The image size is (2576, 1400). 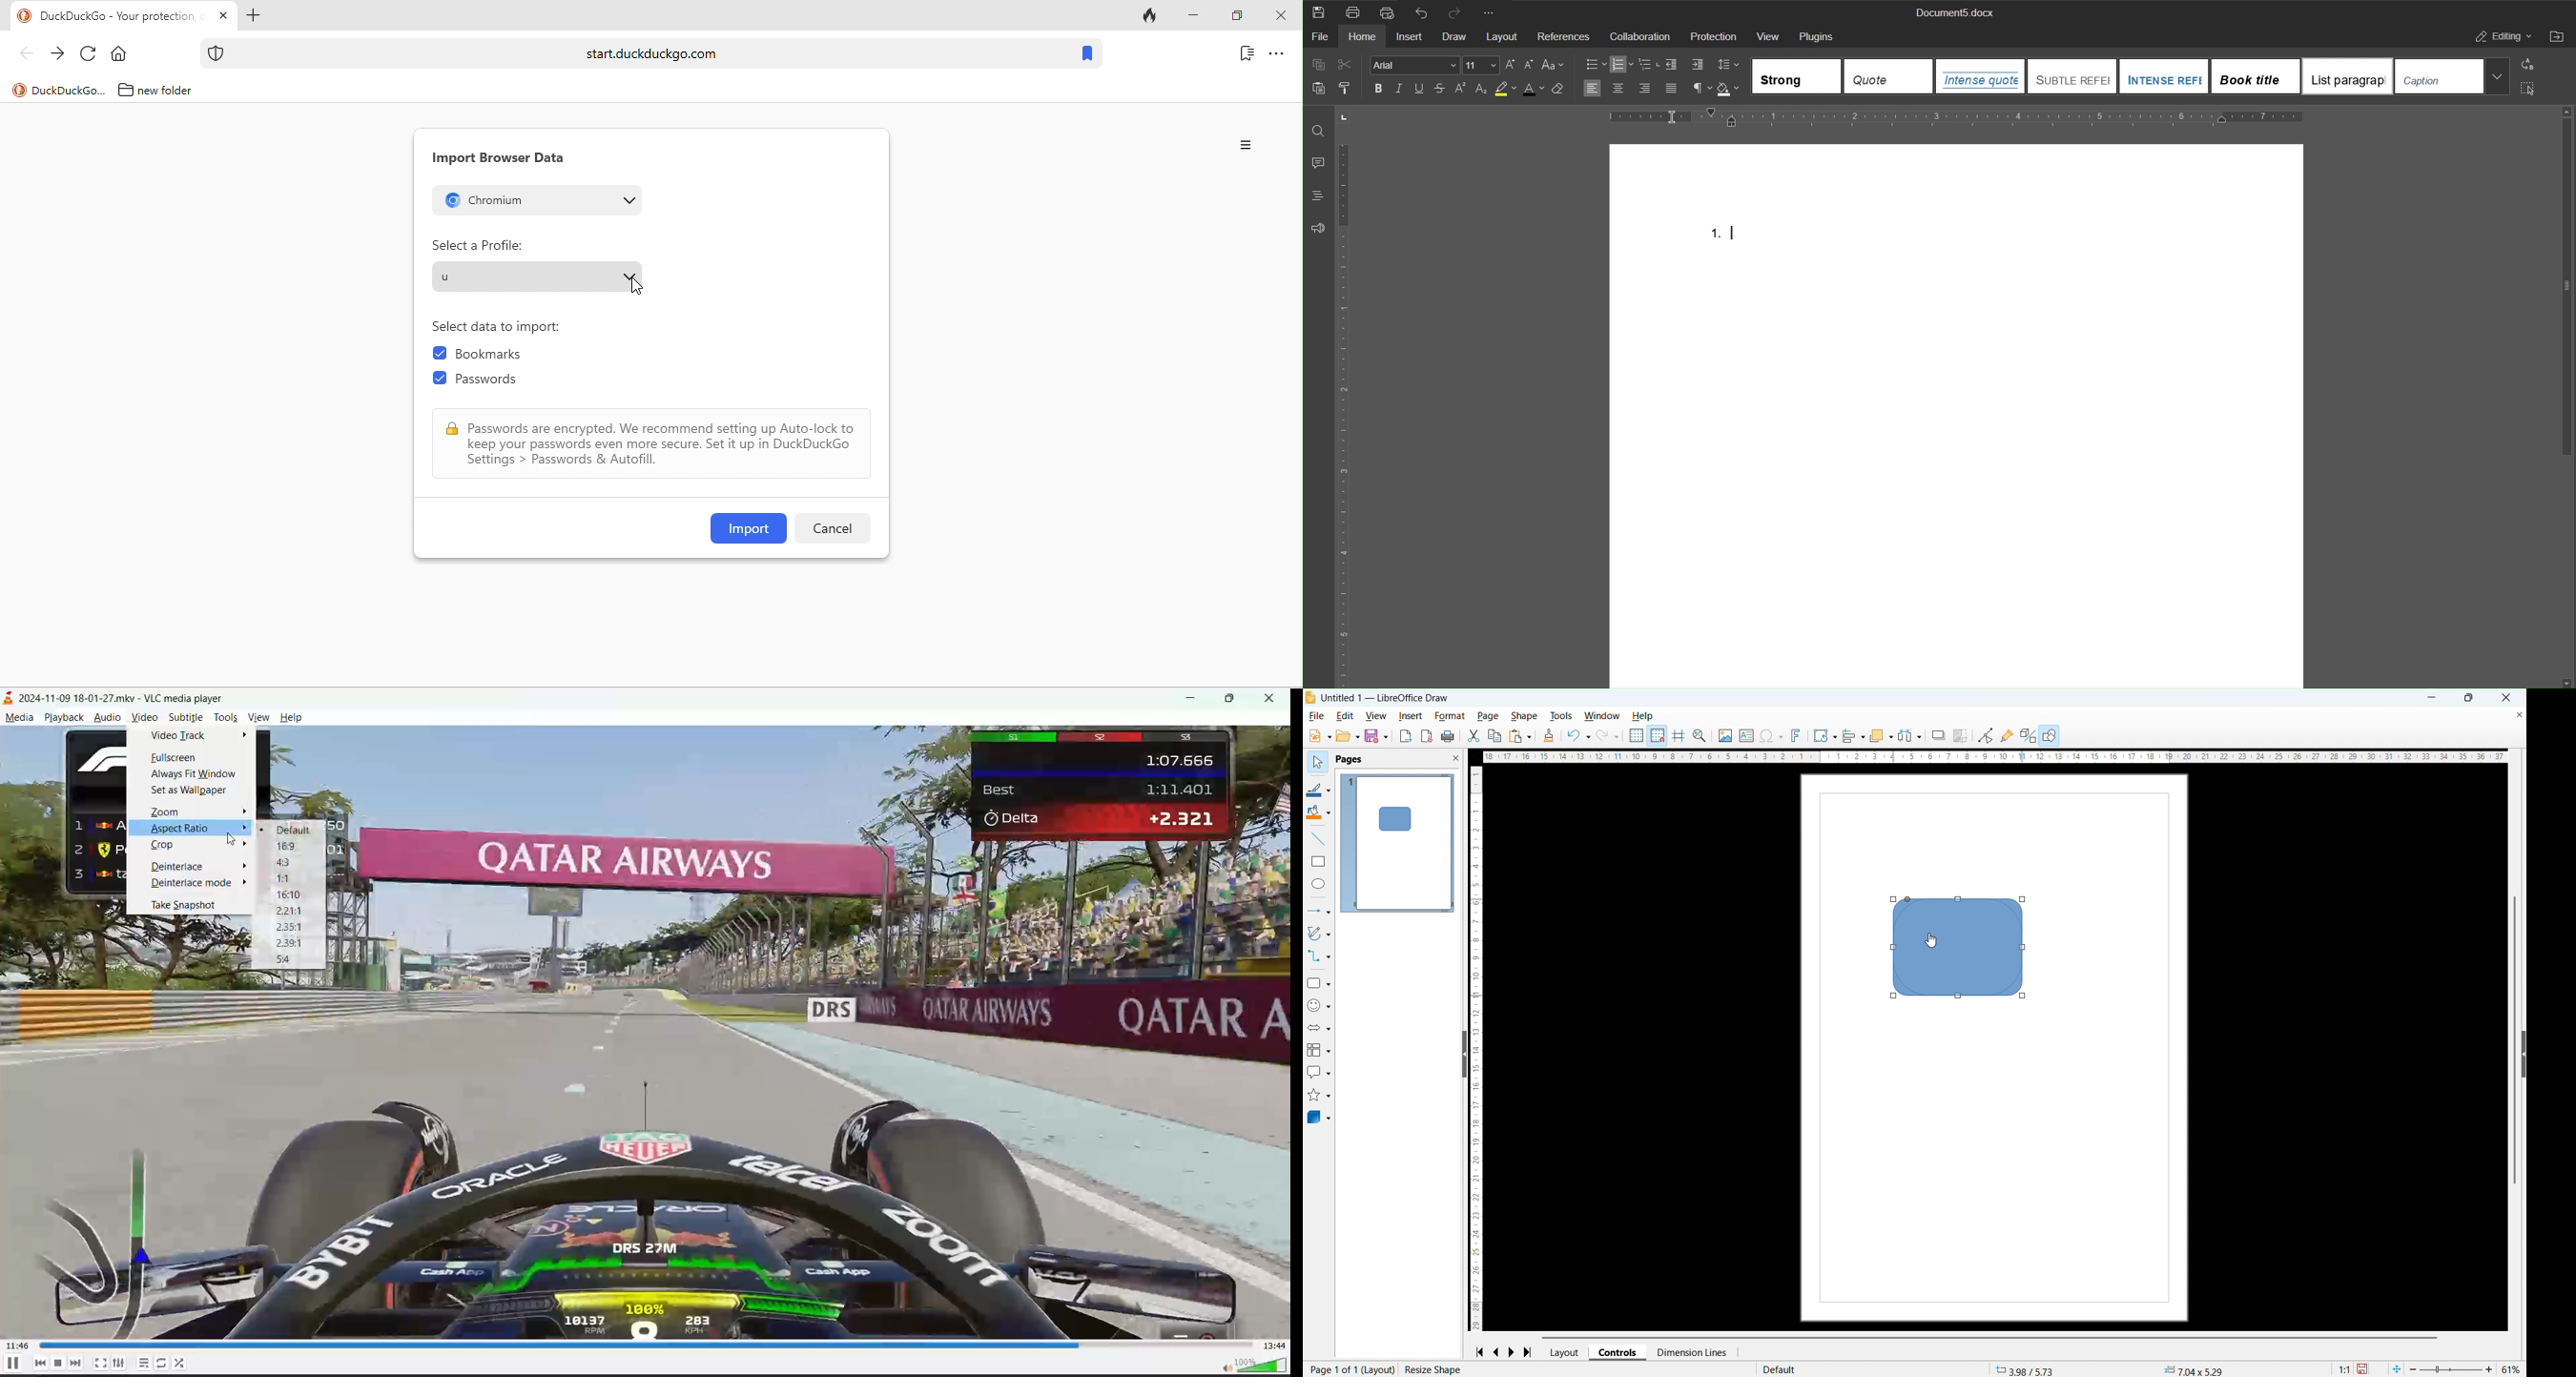 What do you see at coordinates (1479, 1353) in the screenshot?
I see `Go to first page ` at bounding box center [1479, 1353].